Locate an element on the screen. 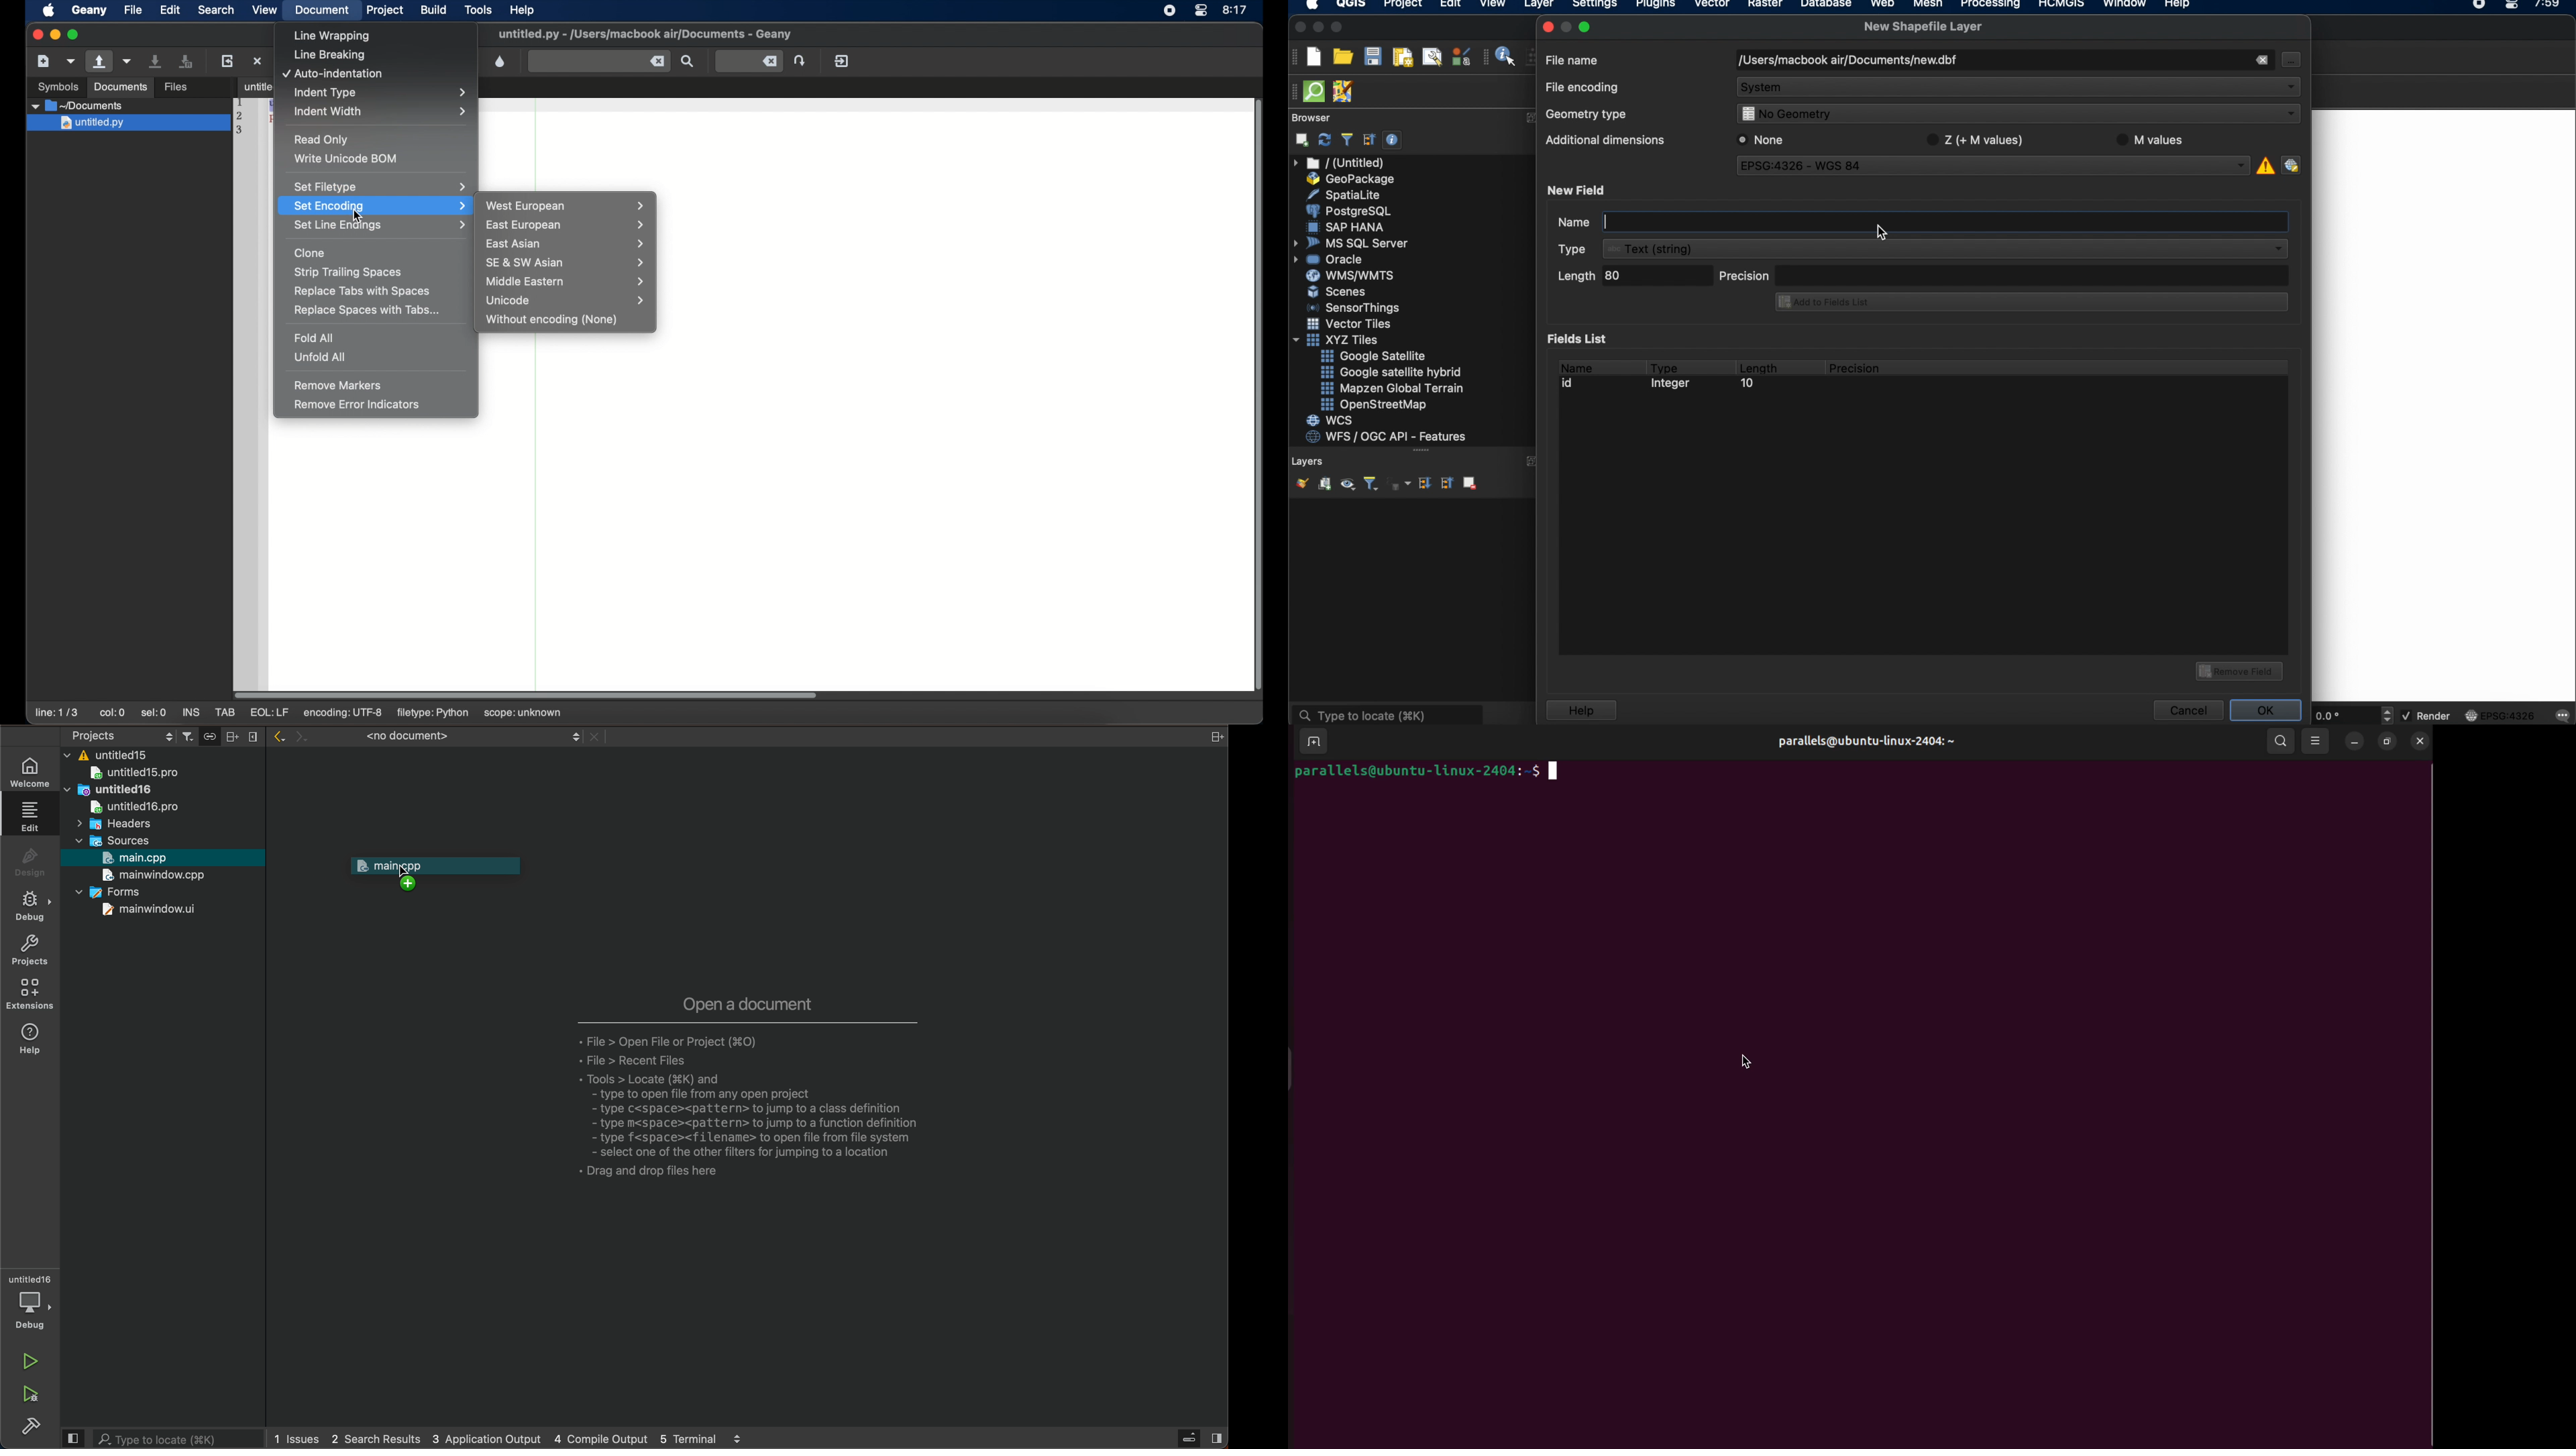 This screenshot has height=1456, width=2576. was/wmts is located at coordinates (1352, 276).